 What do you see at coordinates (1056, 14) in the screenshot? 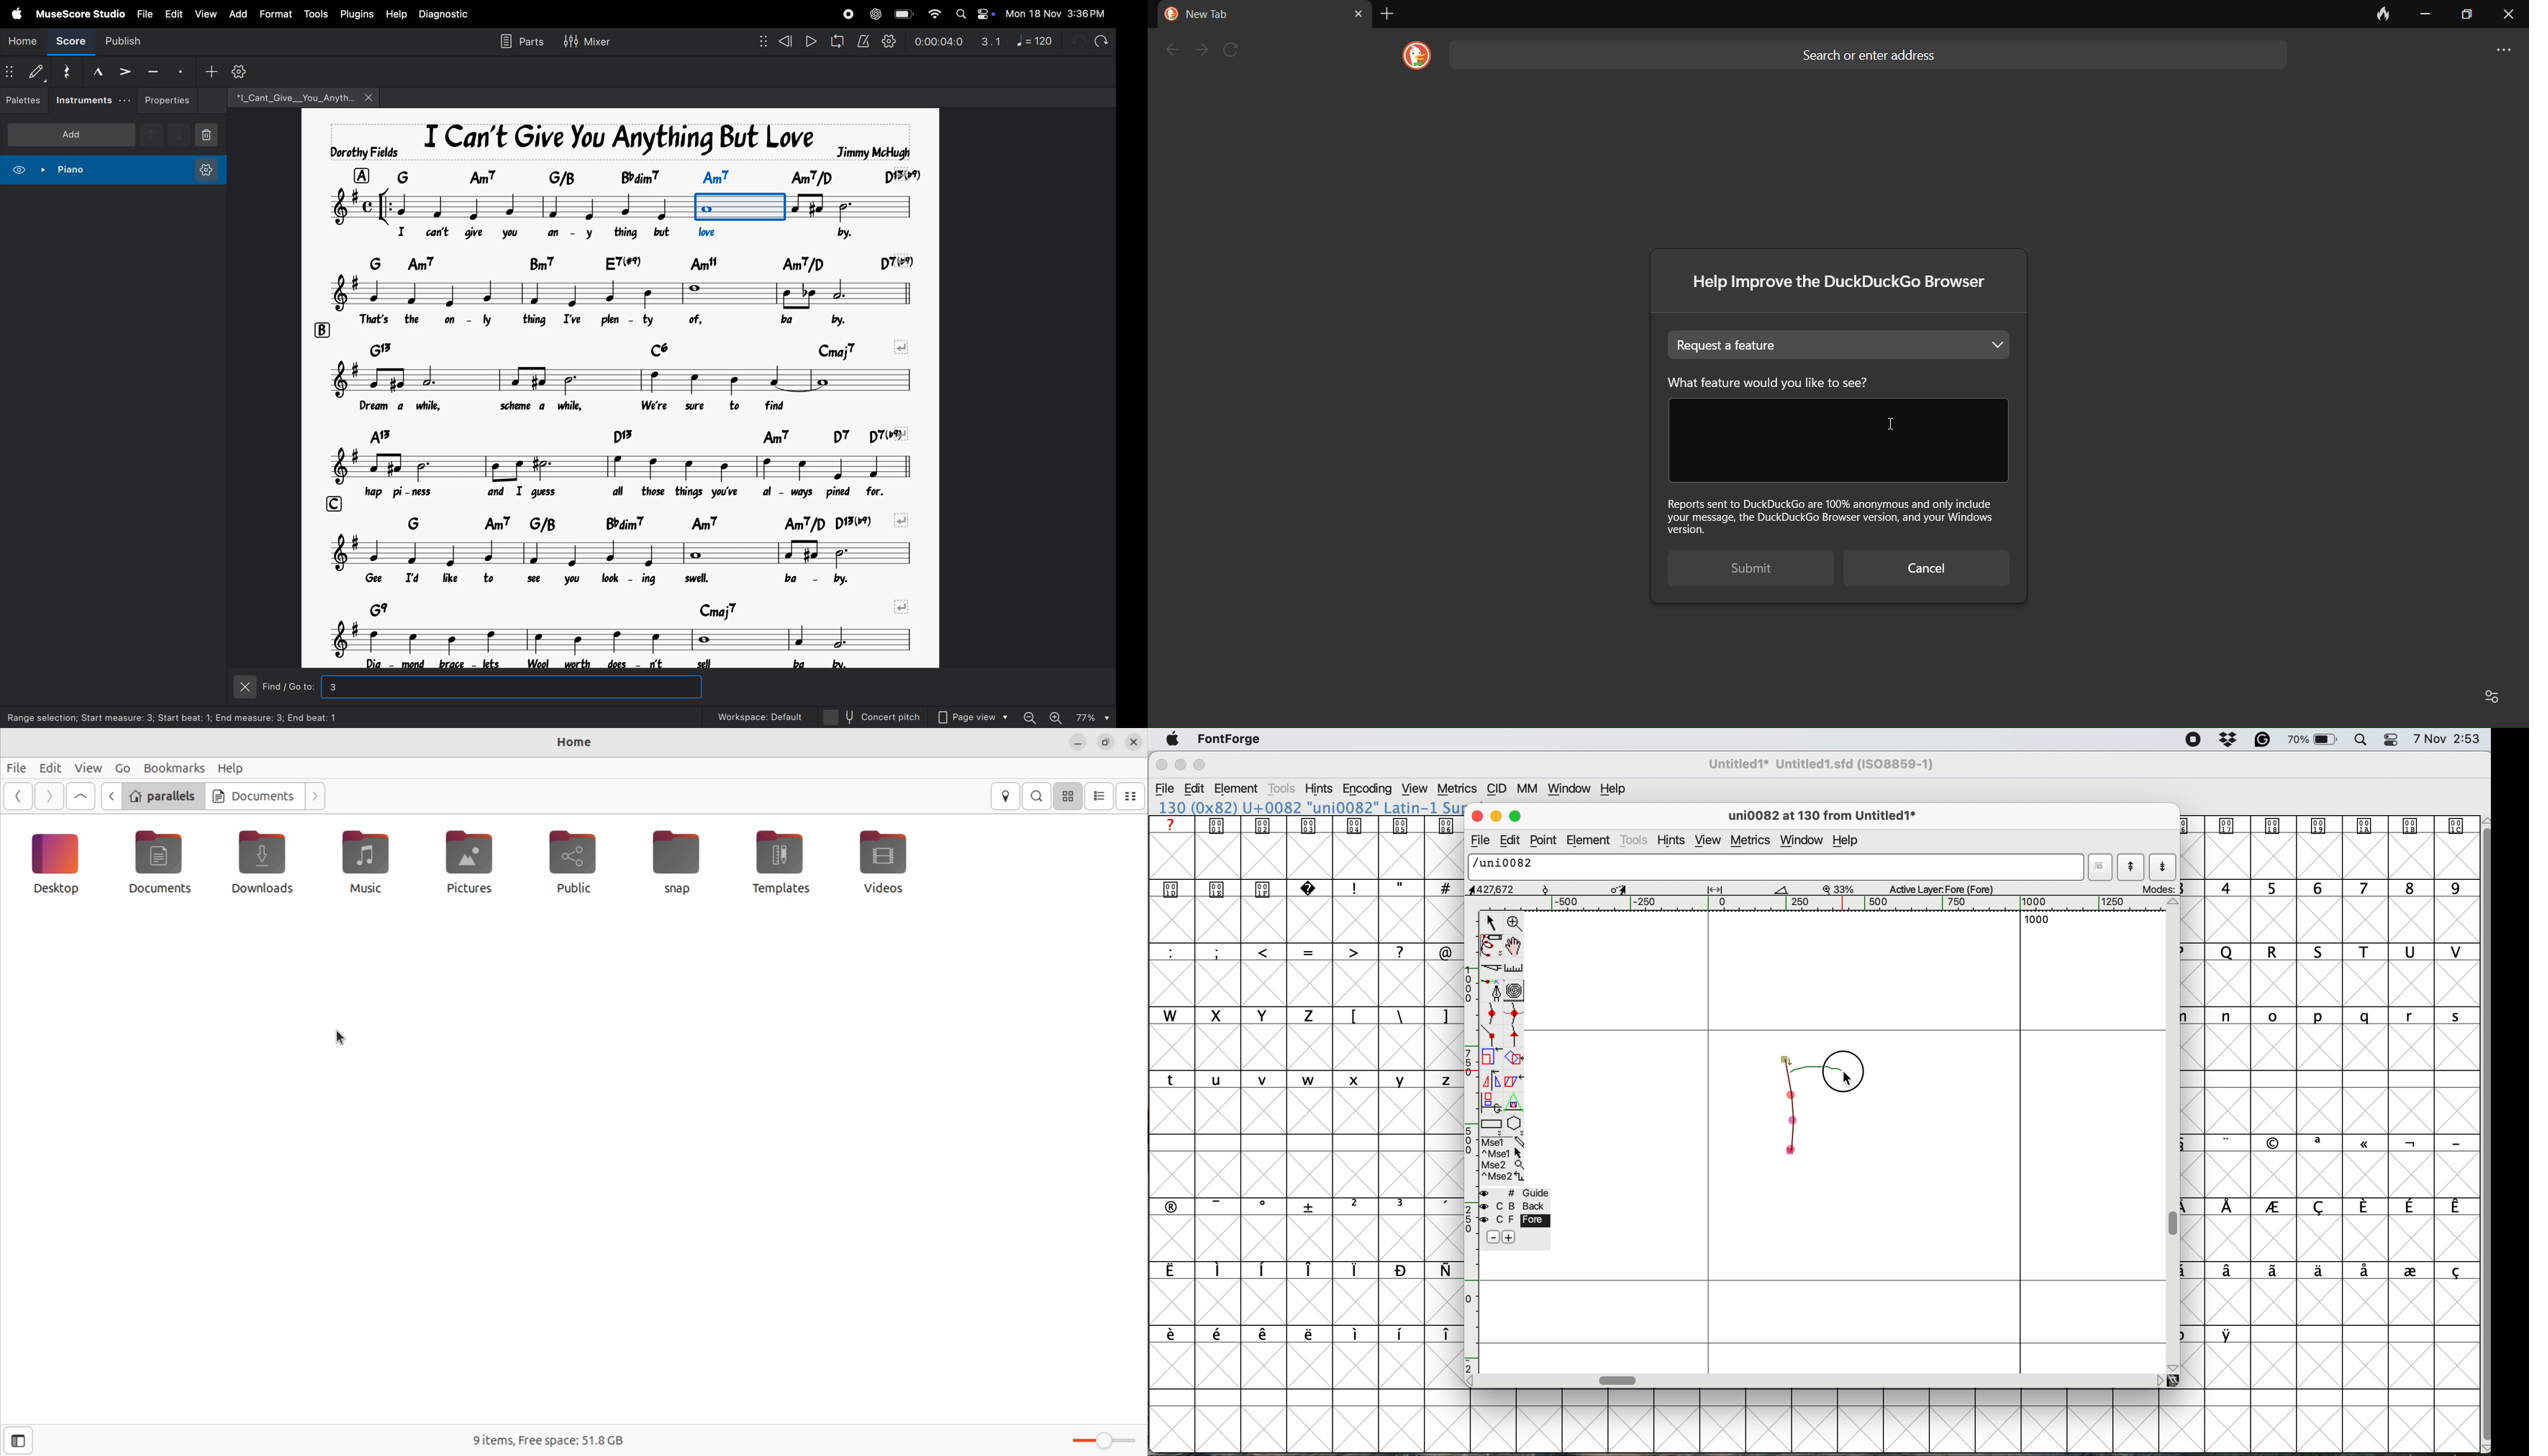
I see `date and time` at bounding box center [1056, 14].